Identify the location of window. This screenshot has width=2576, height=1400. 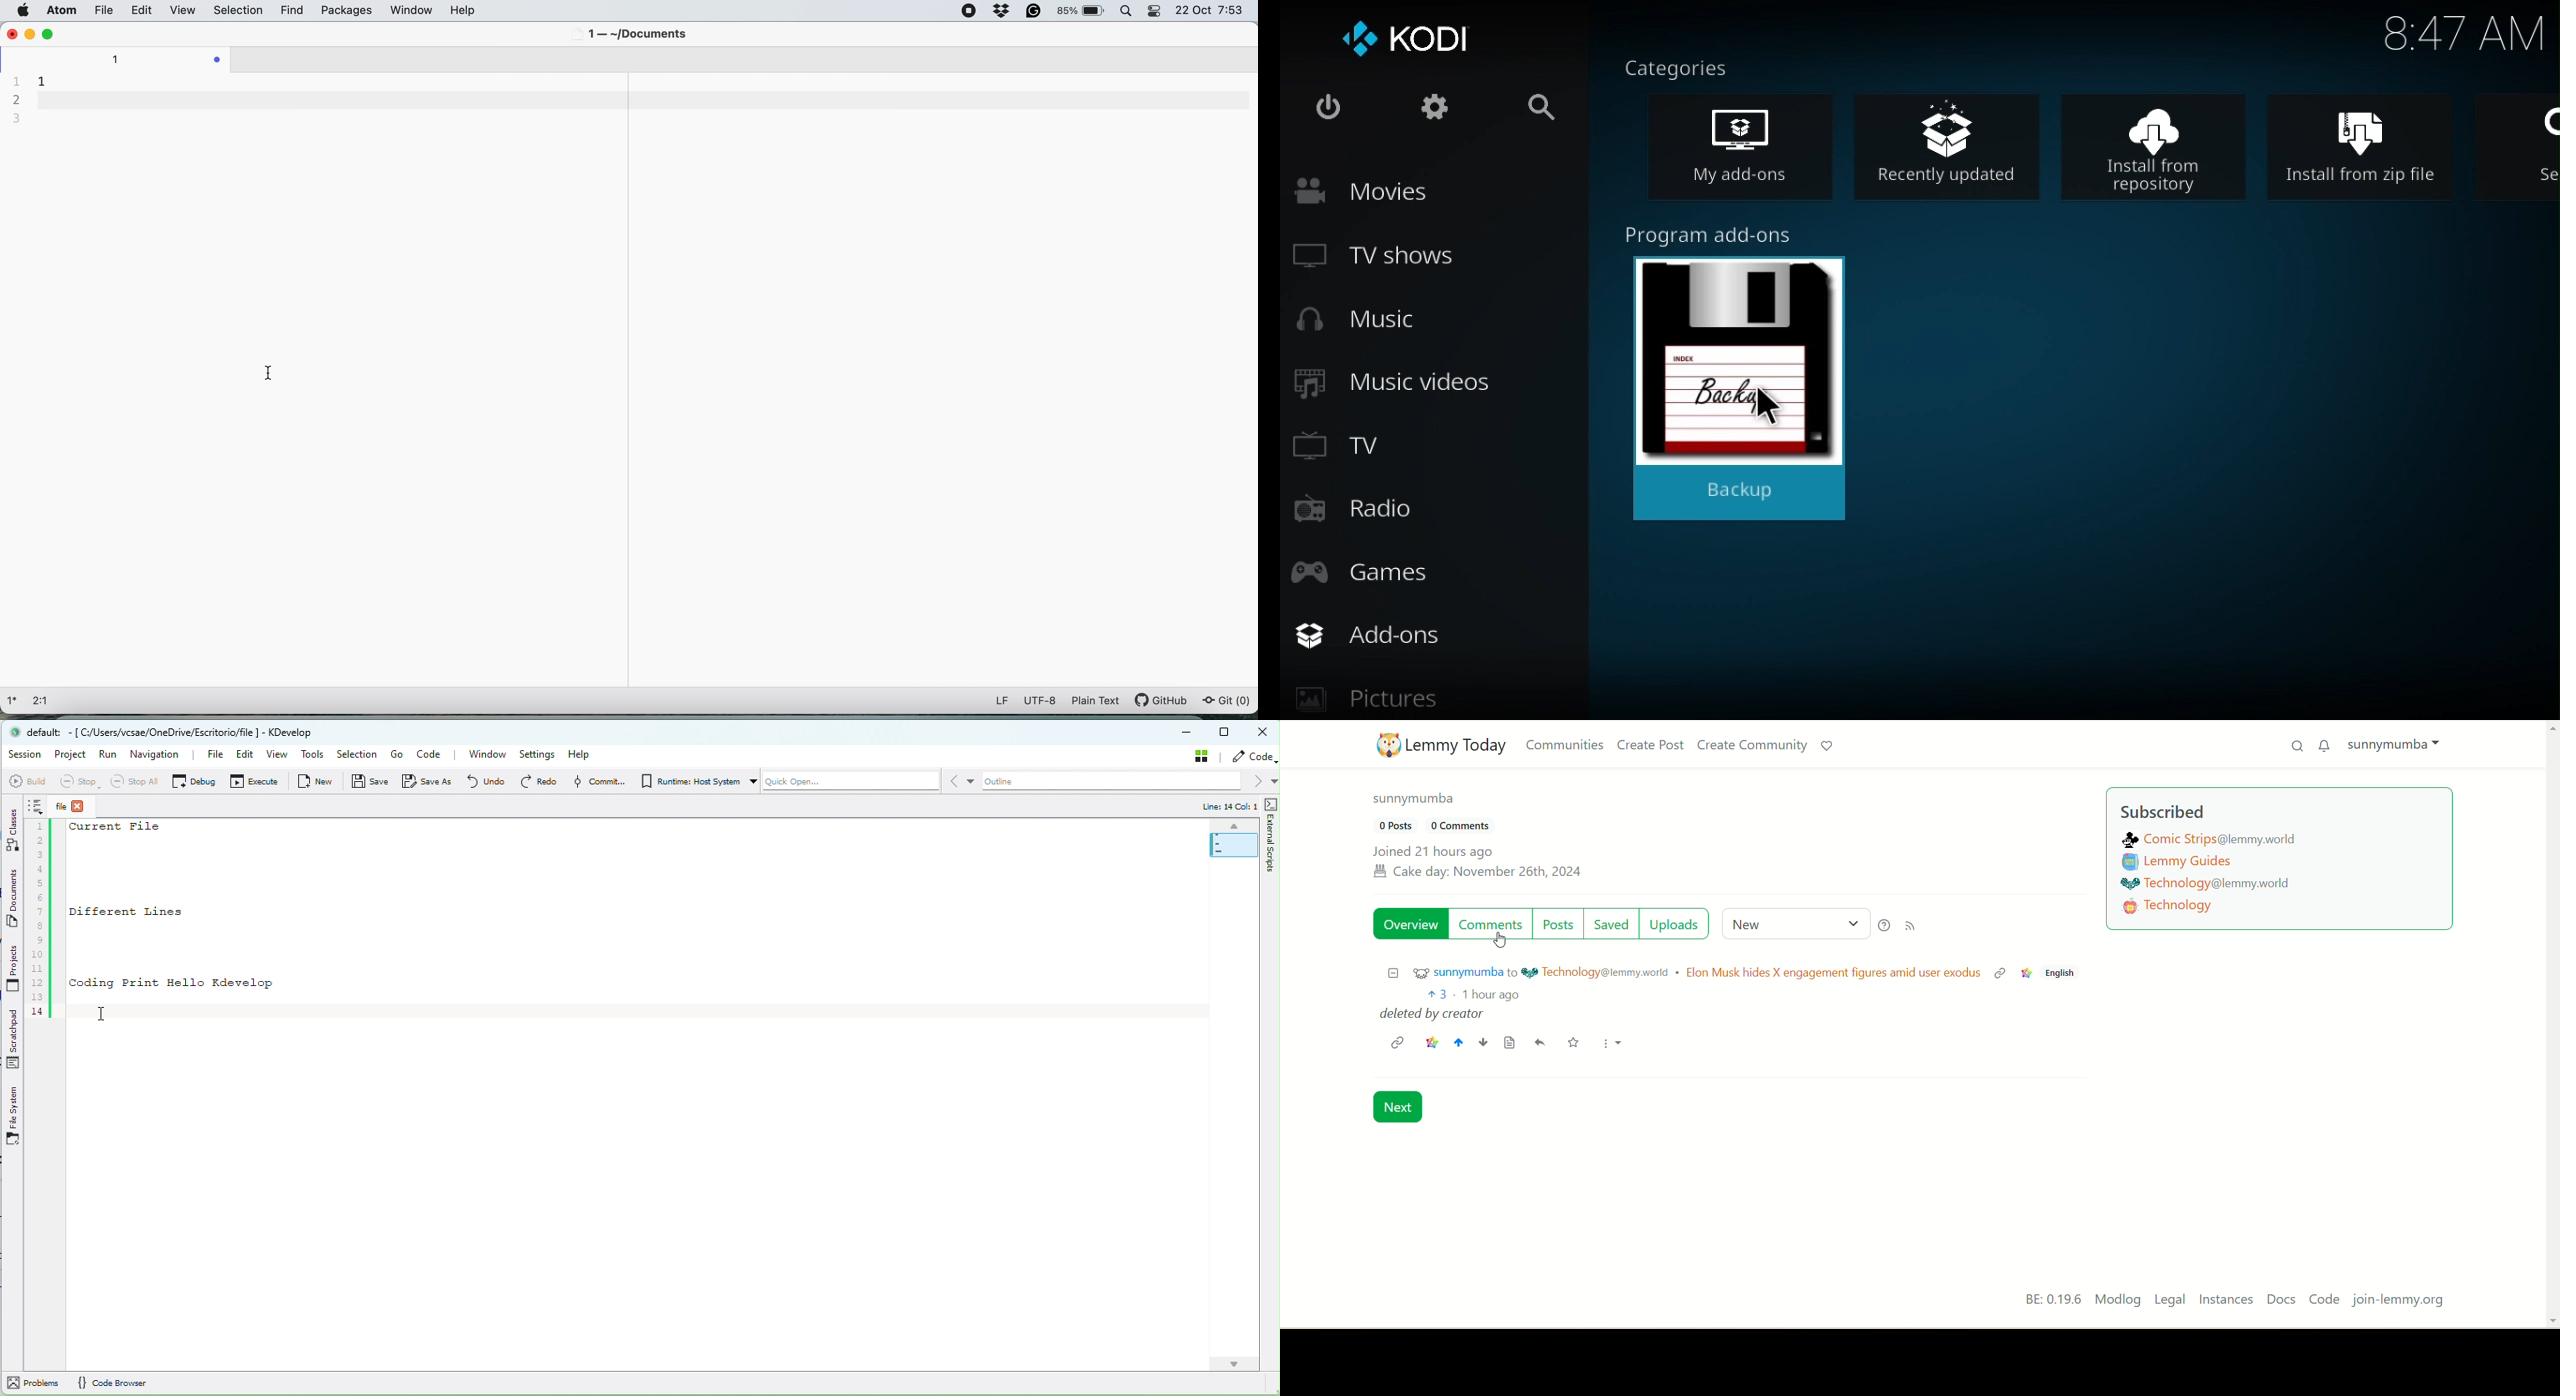
(410, 10).